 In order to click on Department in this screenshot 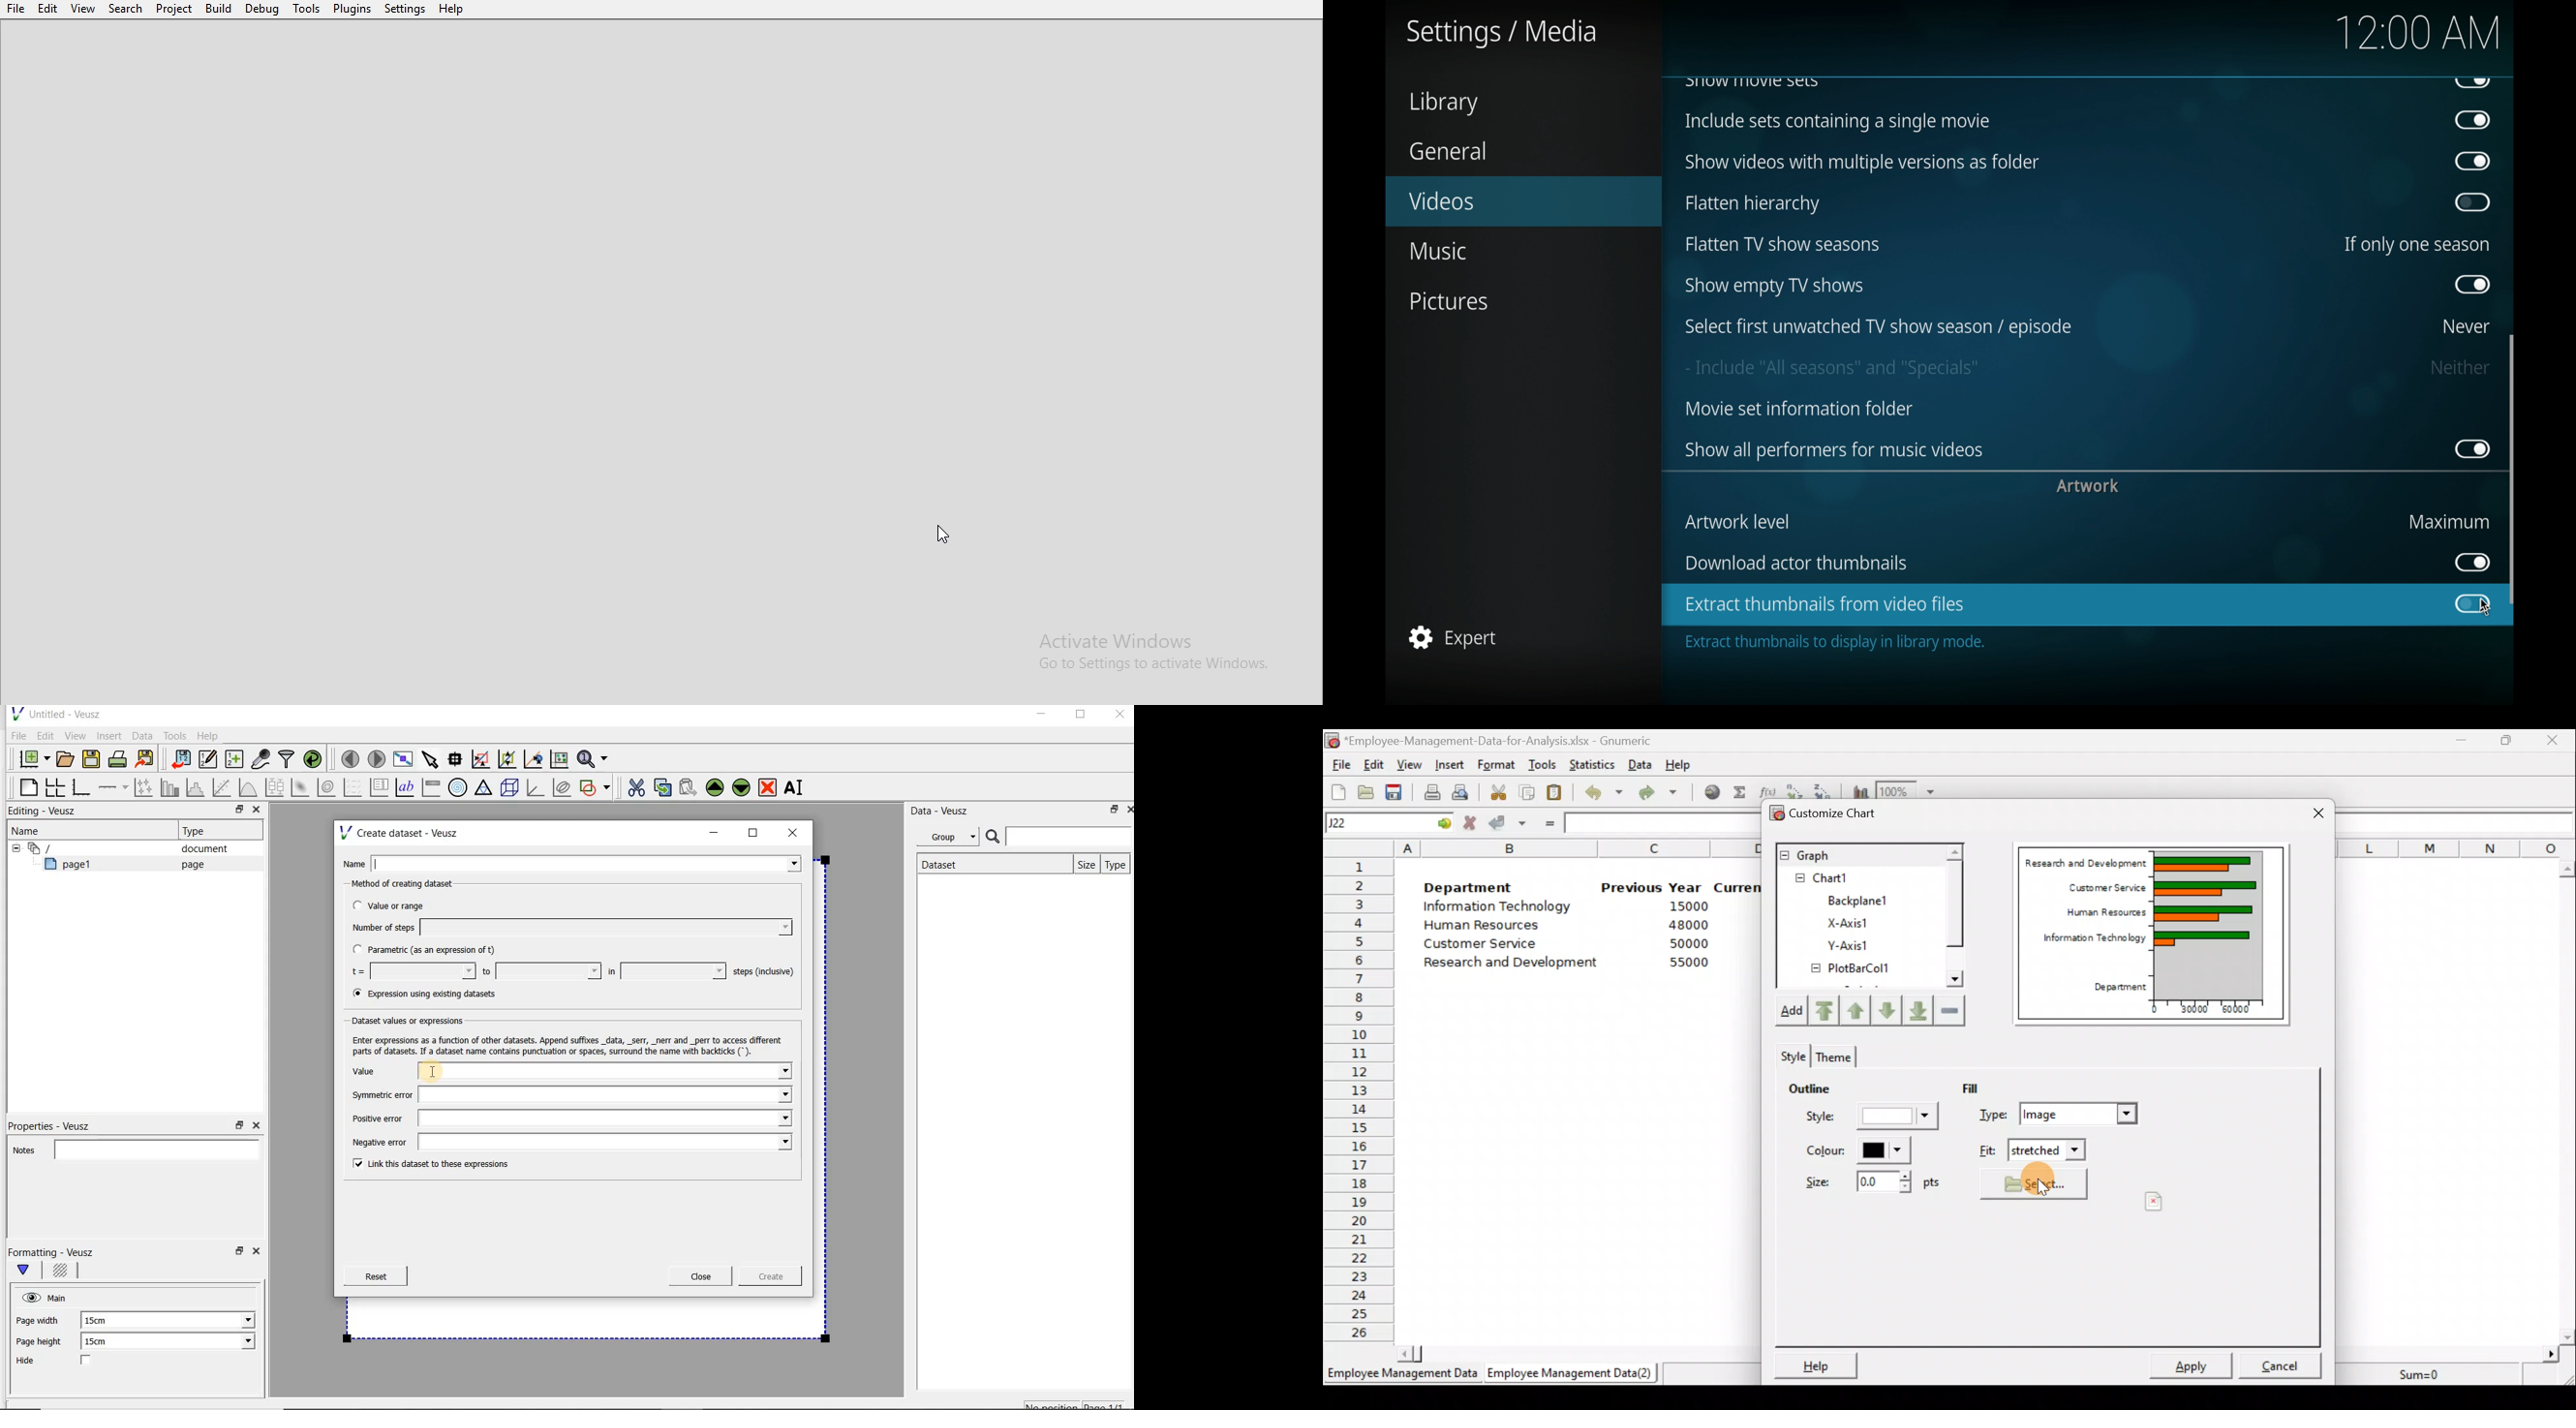, I will do `click(1478, 888)`.